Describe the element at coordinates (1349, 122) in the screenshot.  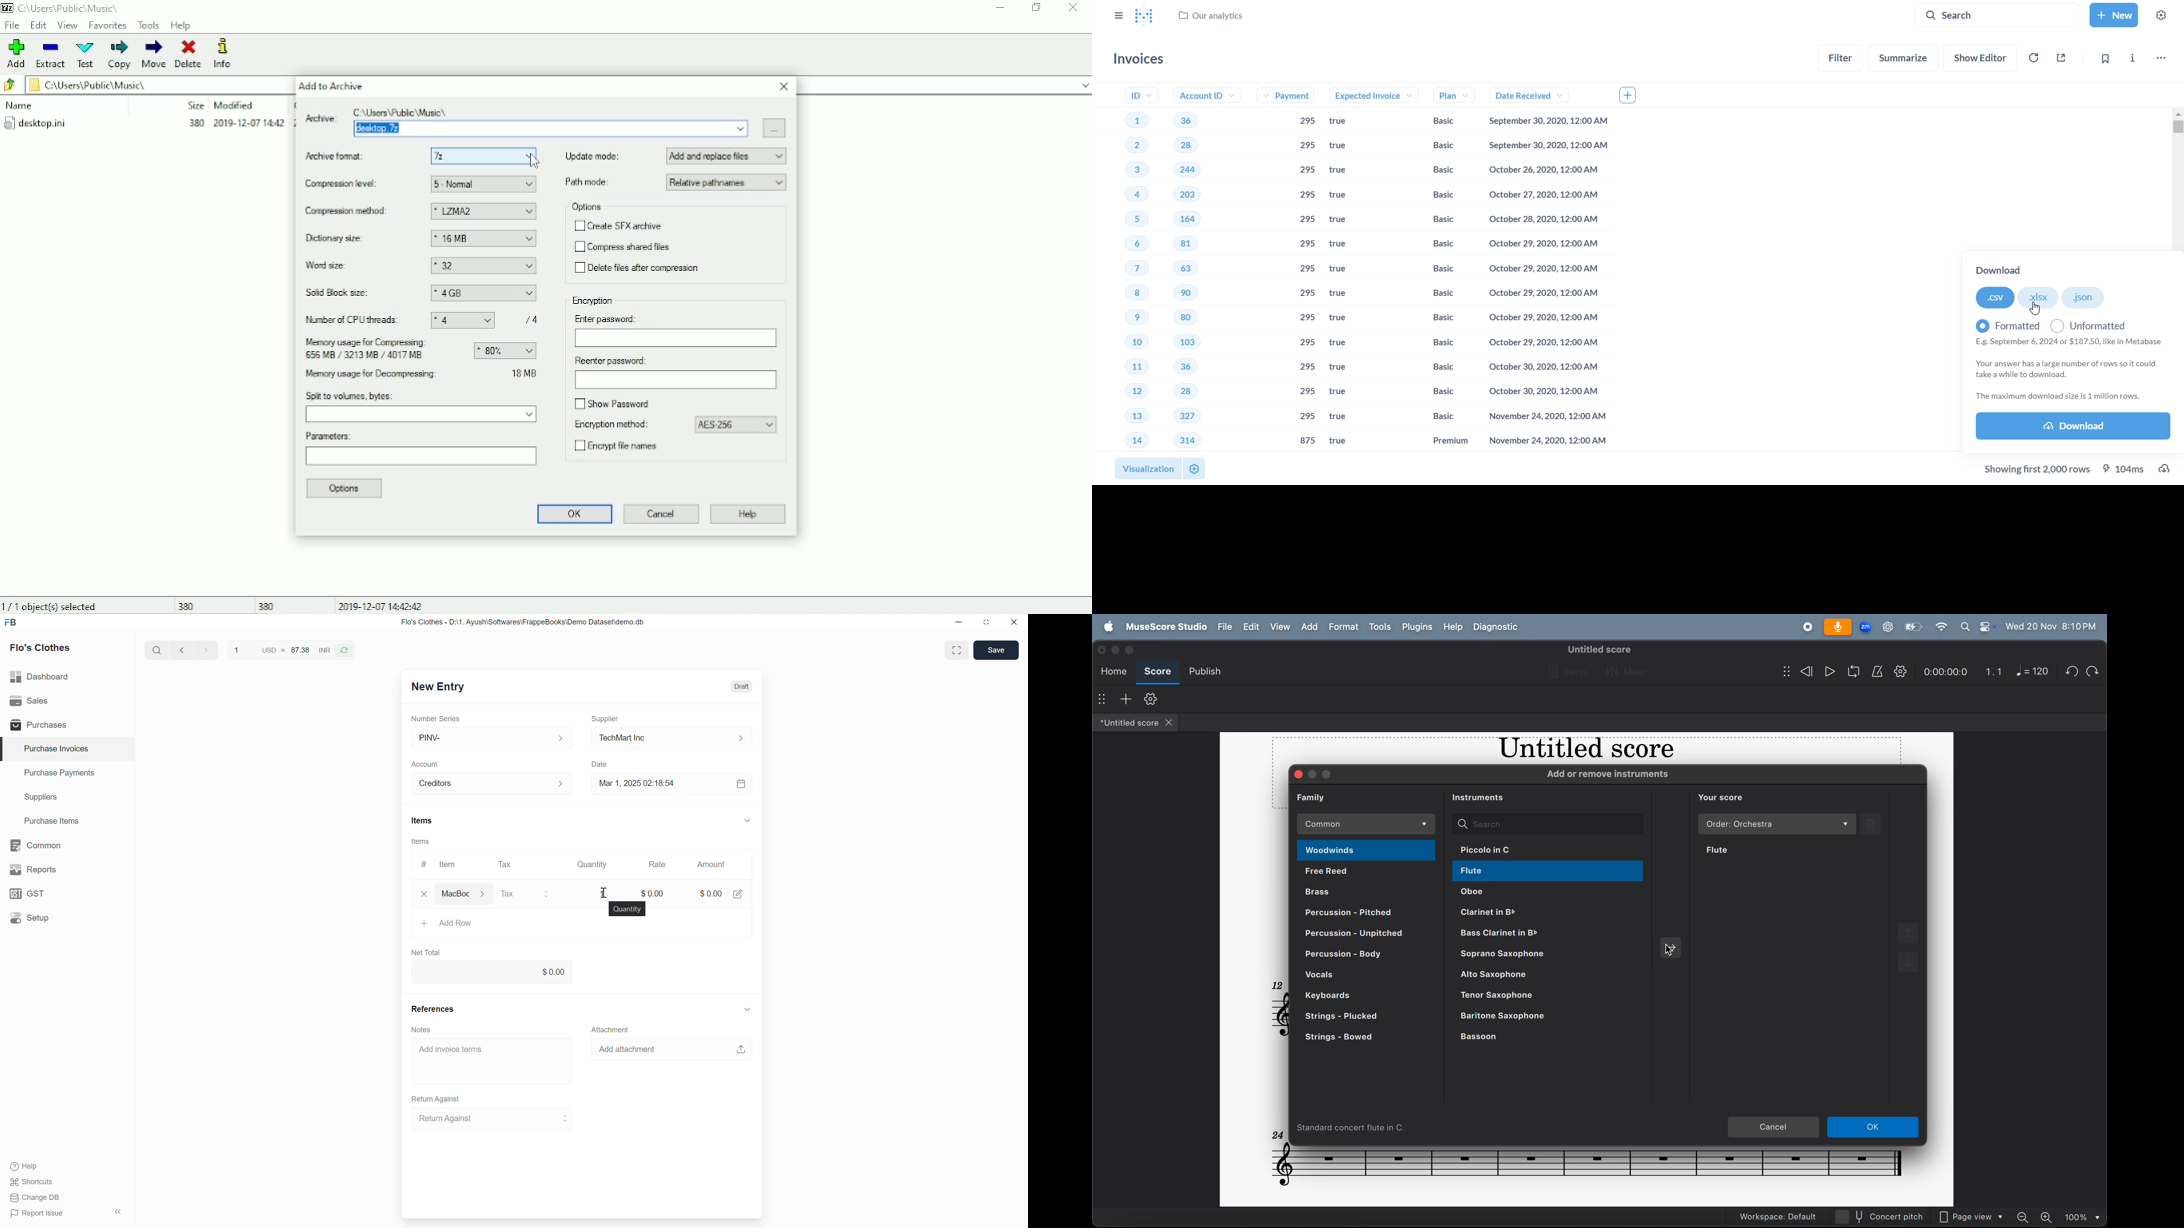
I see `true` at that location.